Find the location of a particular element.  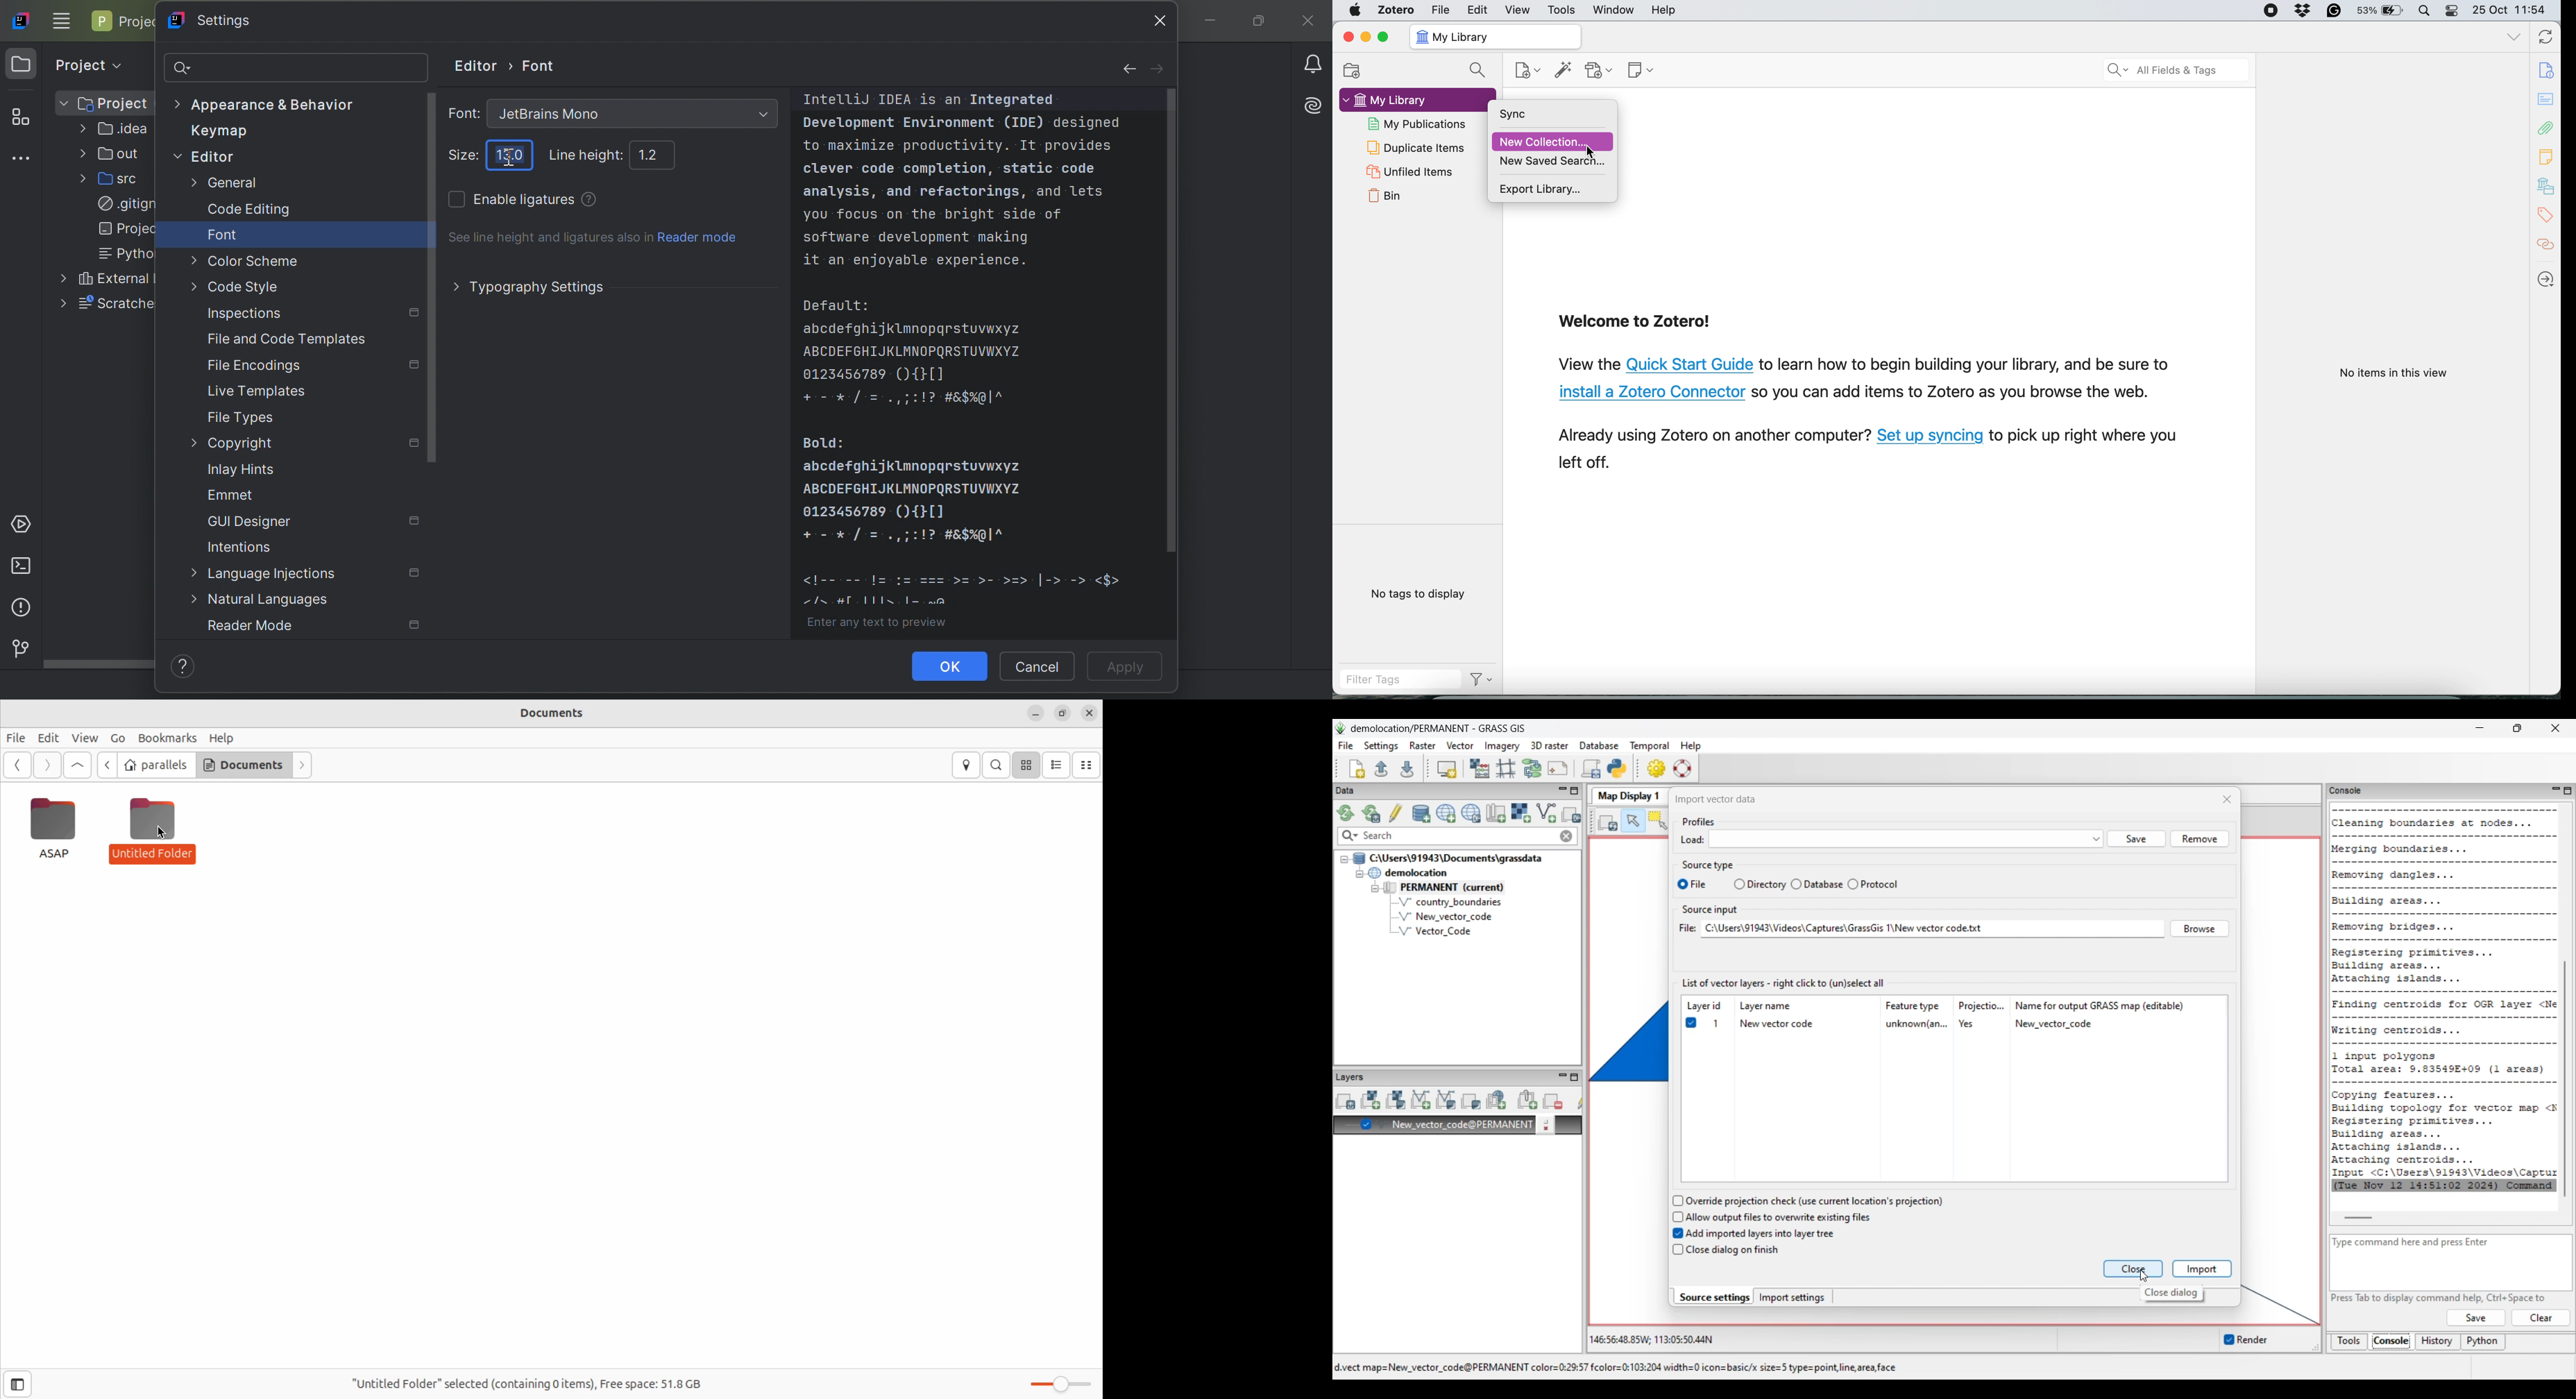

Enter any text to preview is located at coordinates (874, 625).